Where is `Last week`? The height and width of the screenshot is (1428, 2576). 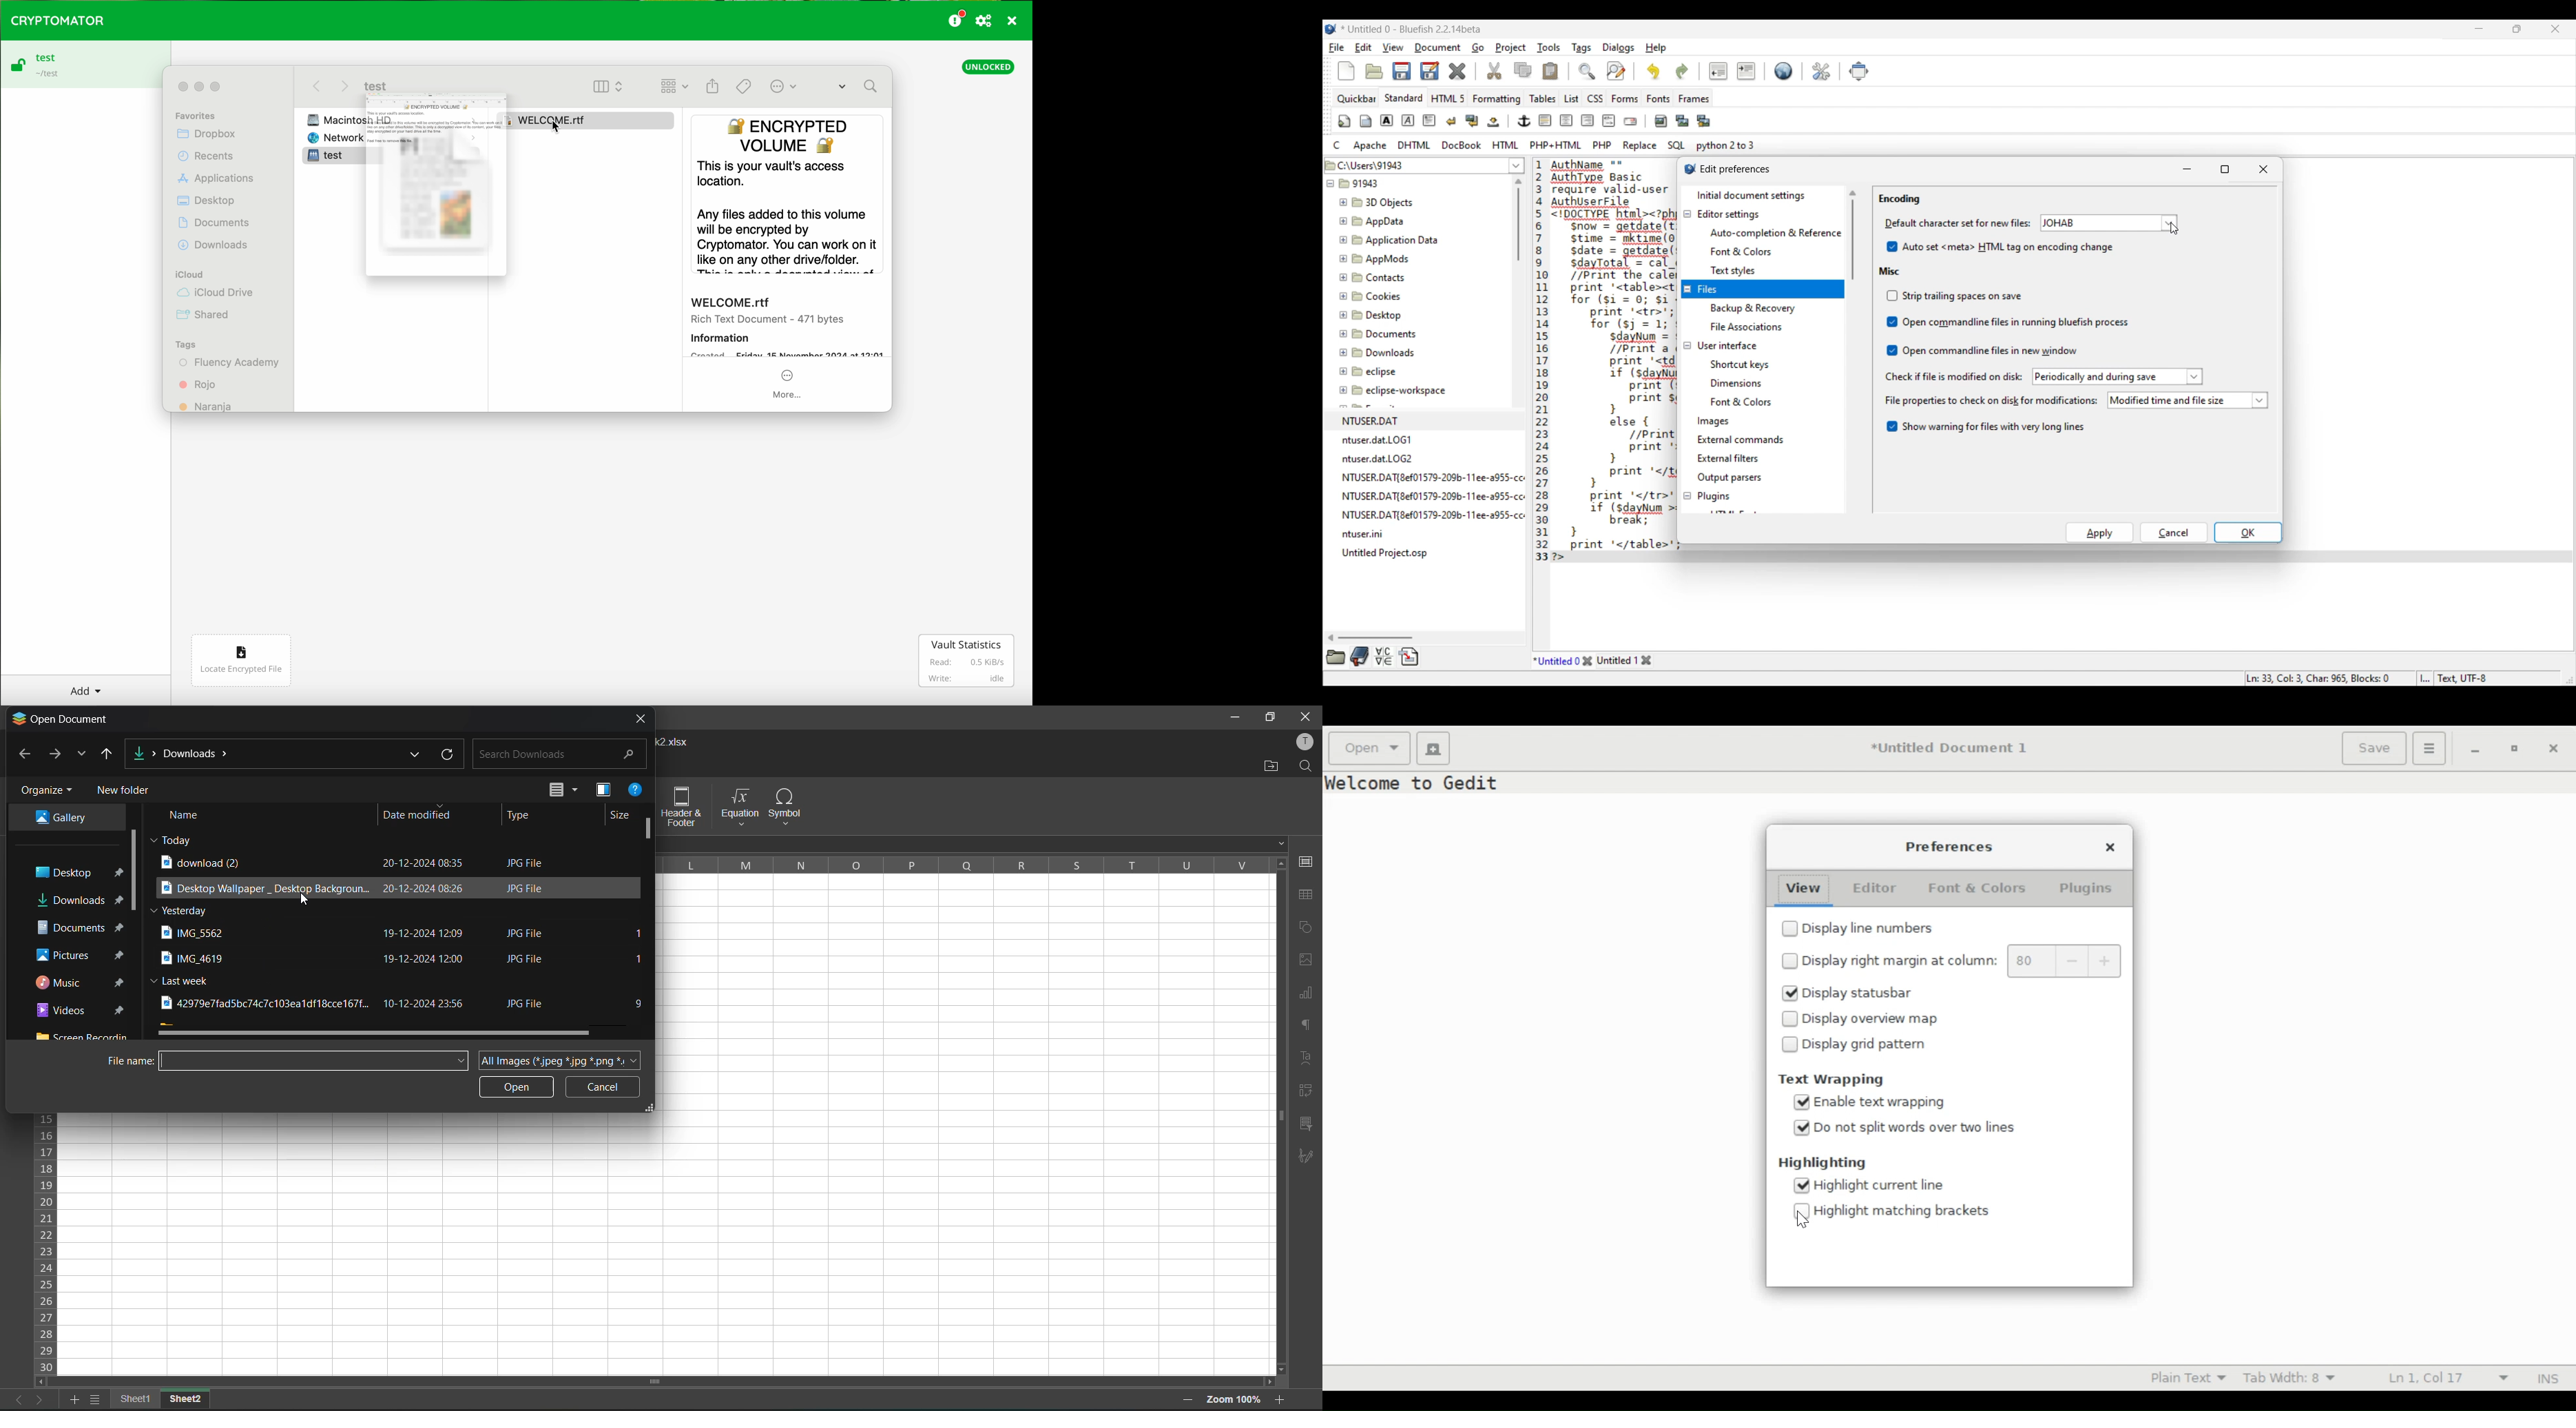
Last week is located at coordinates (185, 980).